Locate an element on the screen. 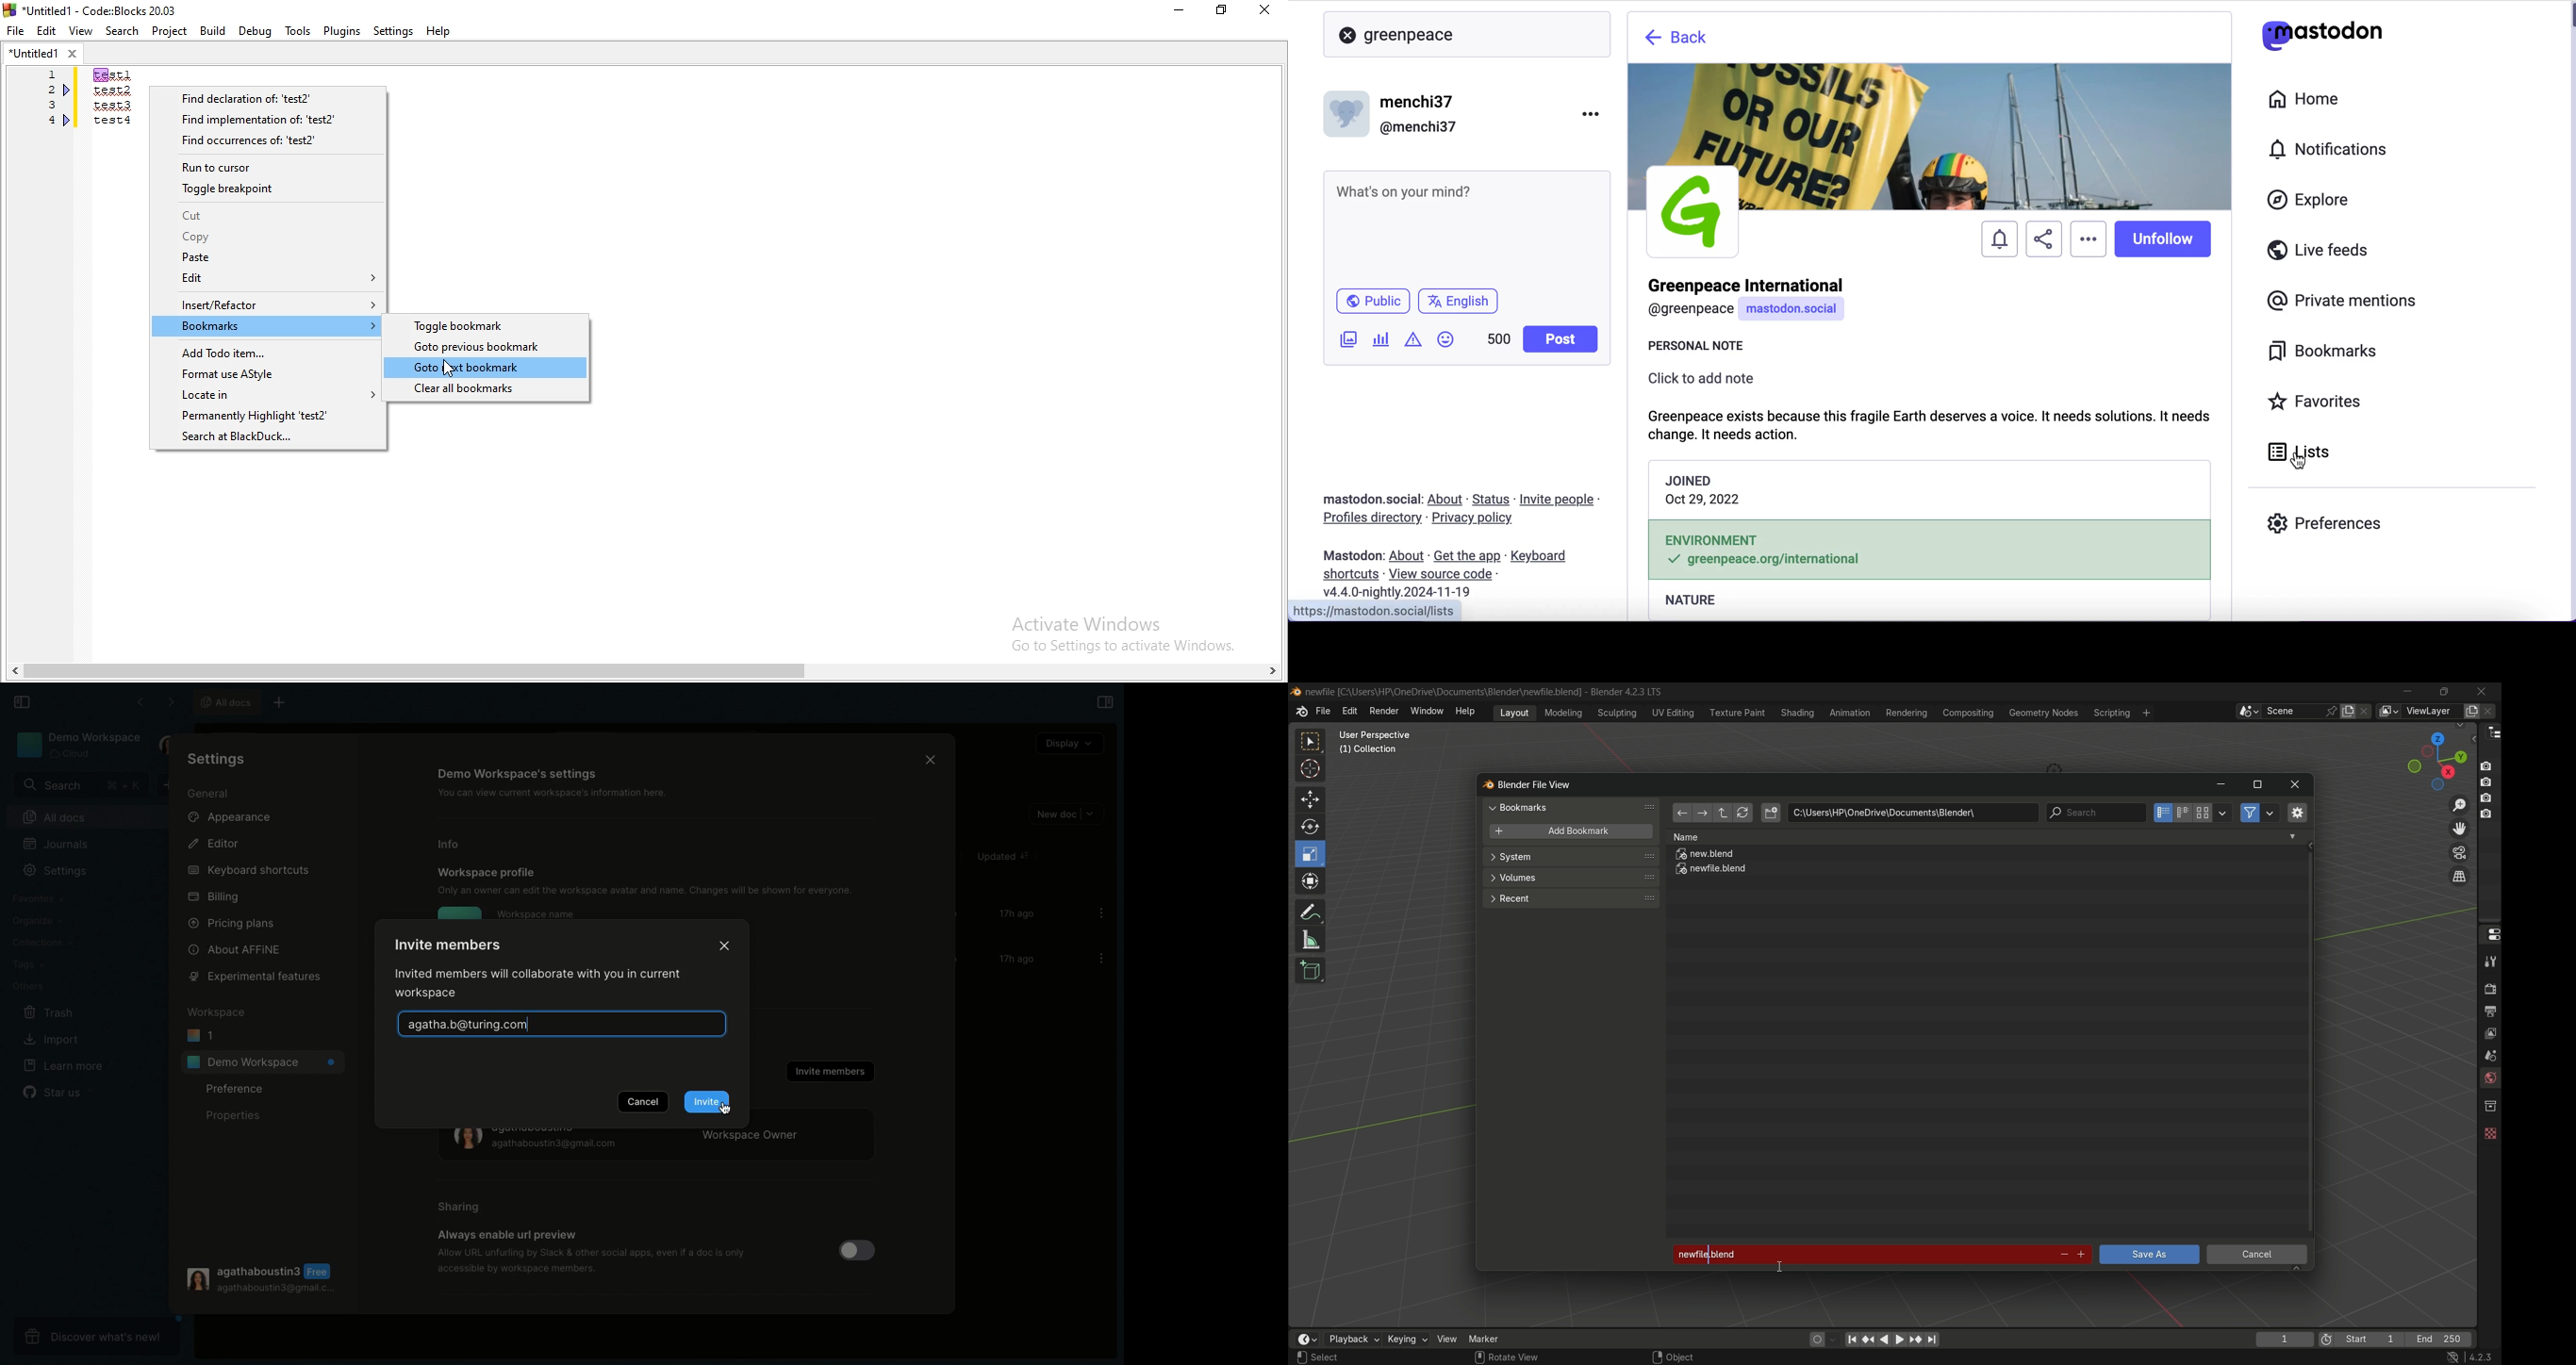 This screenshot has width=2576, height=1372. refresh is located at coordinates (1742, 813).